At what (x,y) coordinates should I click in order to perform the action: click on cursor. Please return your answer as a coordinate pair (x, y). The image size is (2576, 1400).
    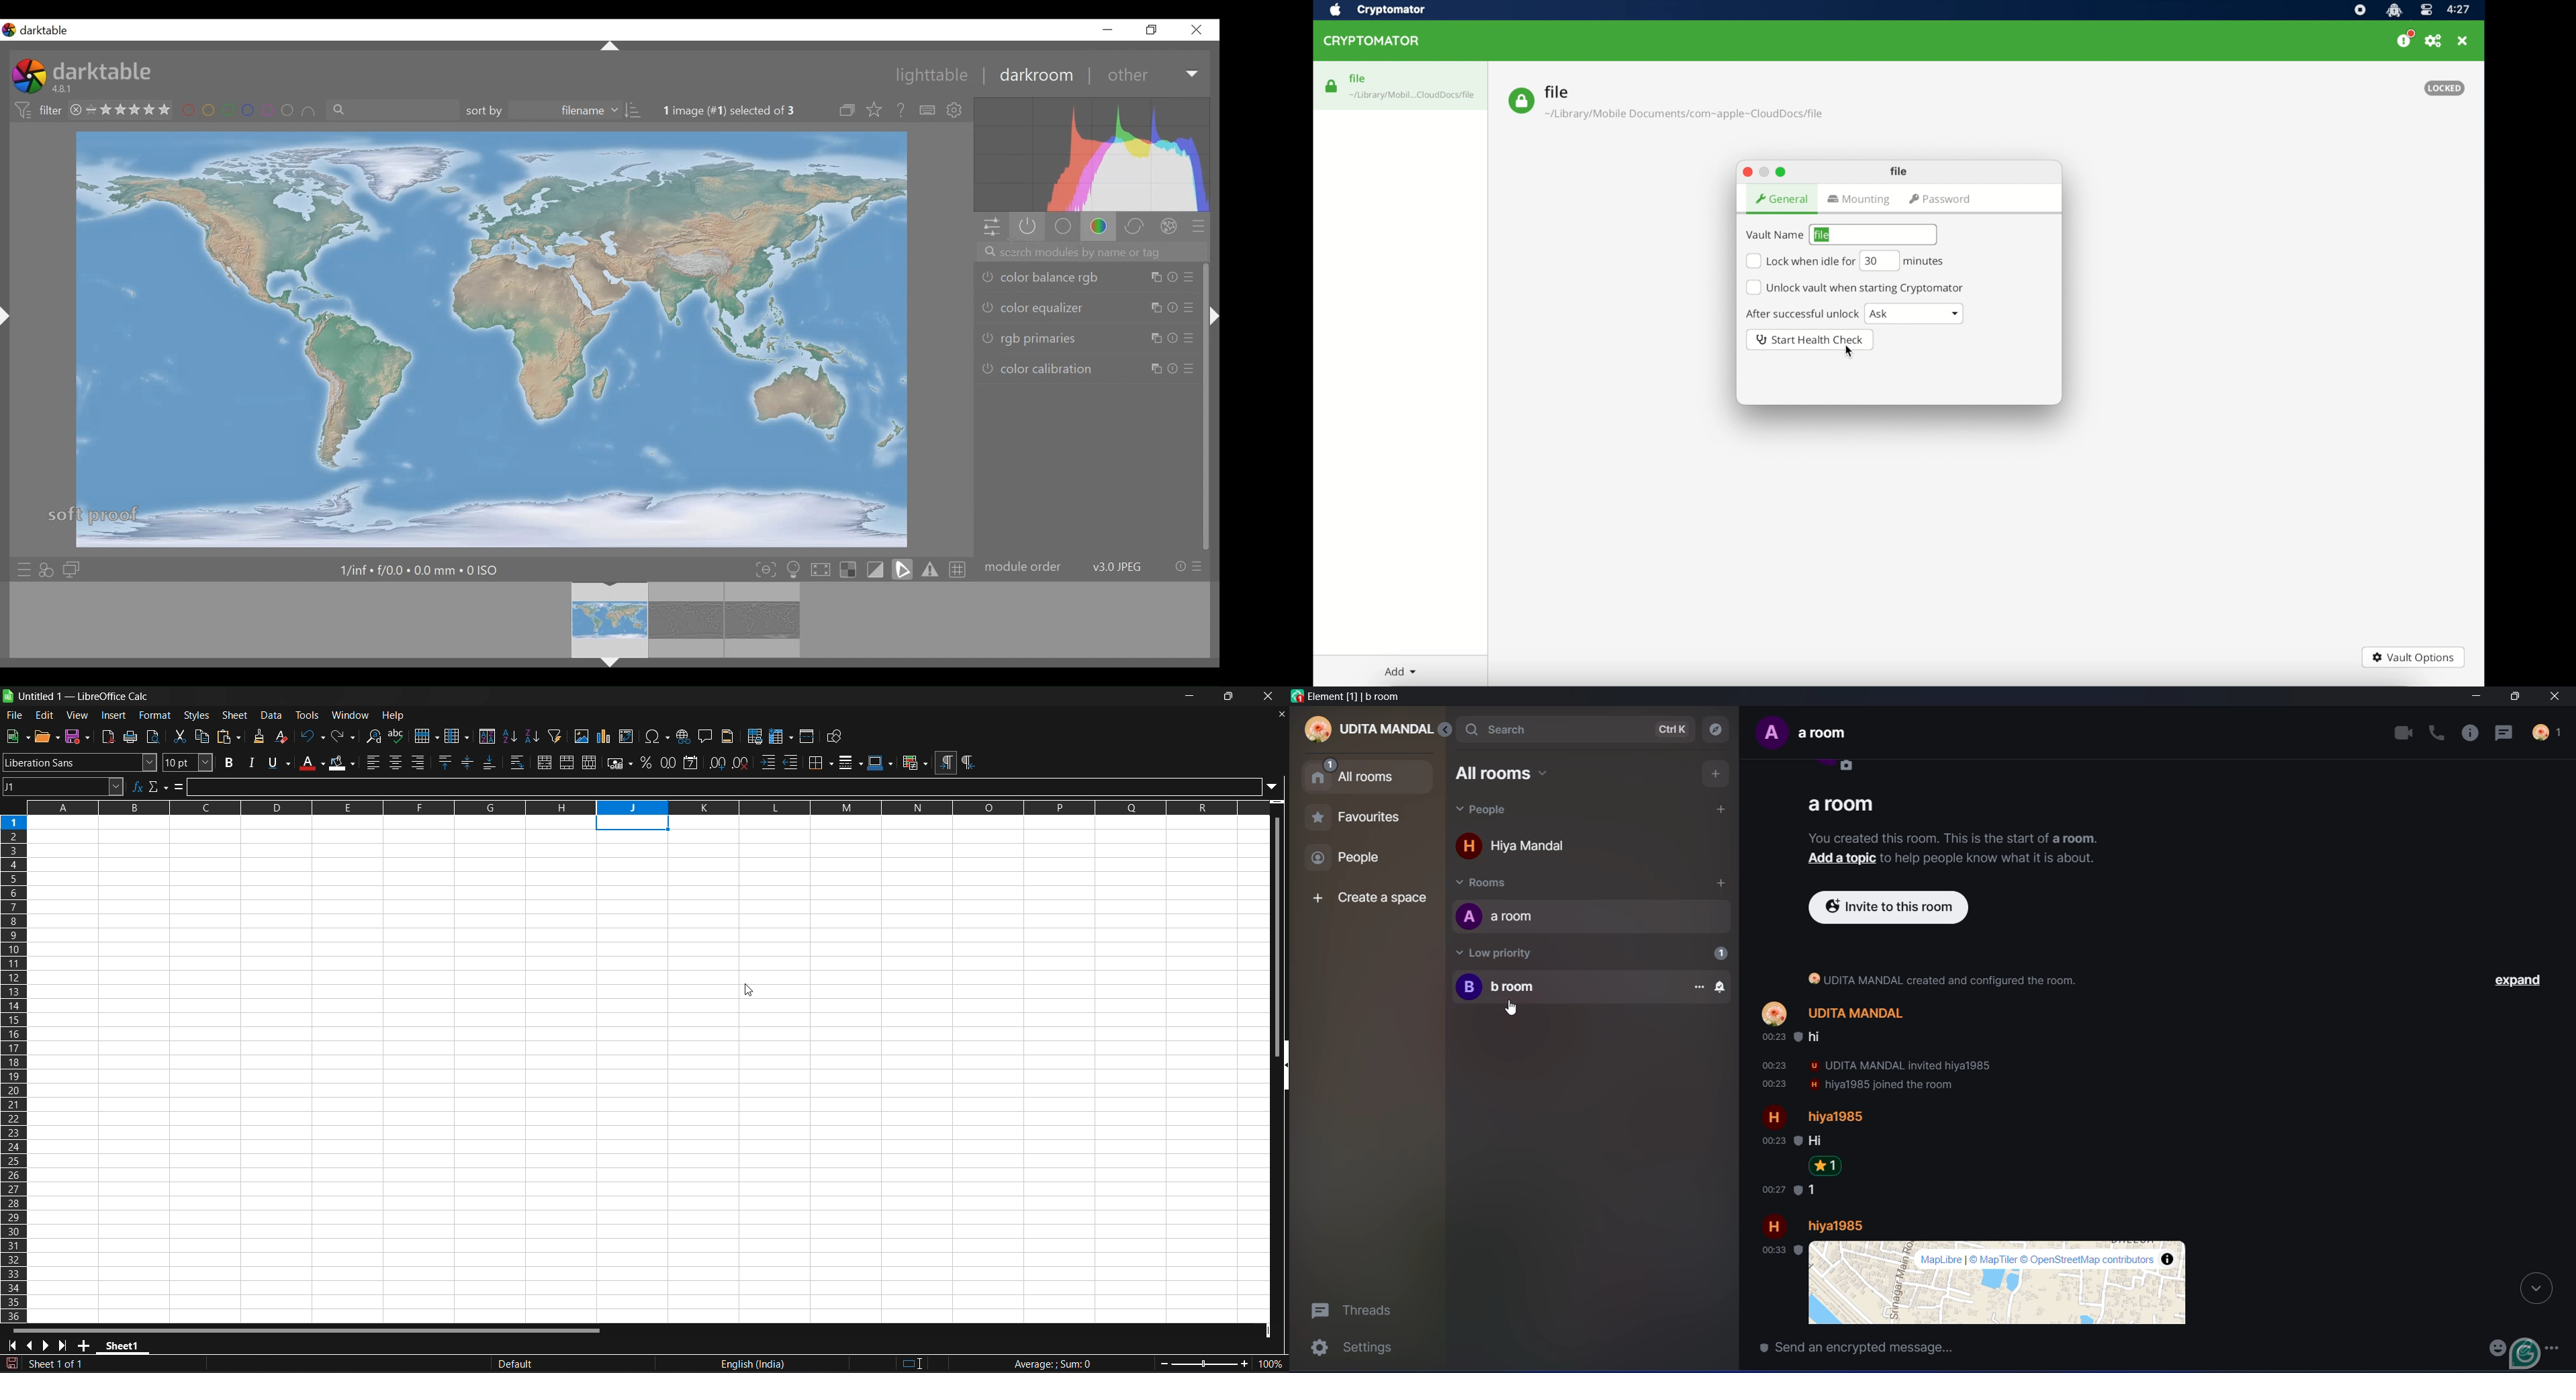
    Looking at the image, I should click on (751, 989).